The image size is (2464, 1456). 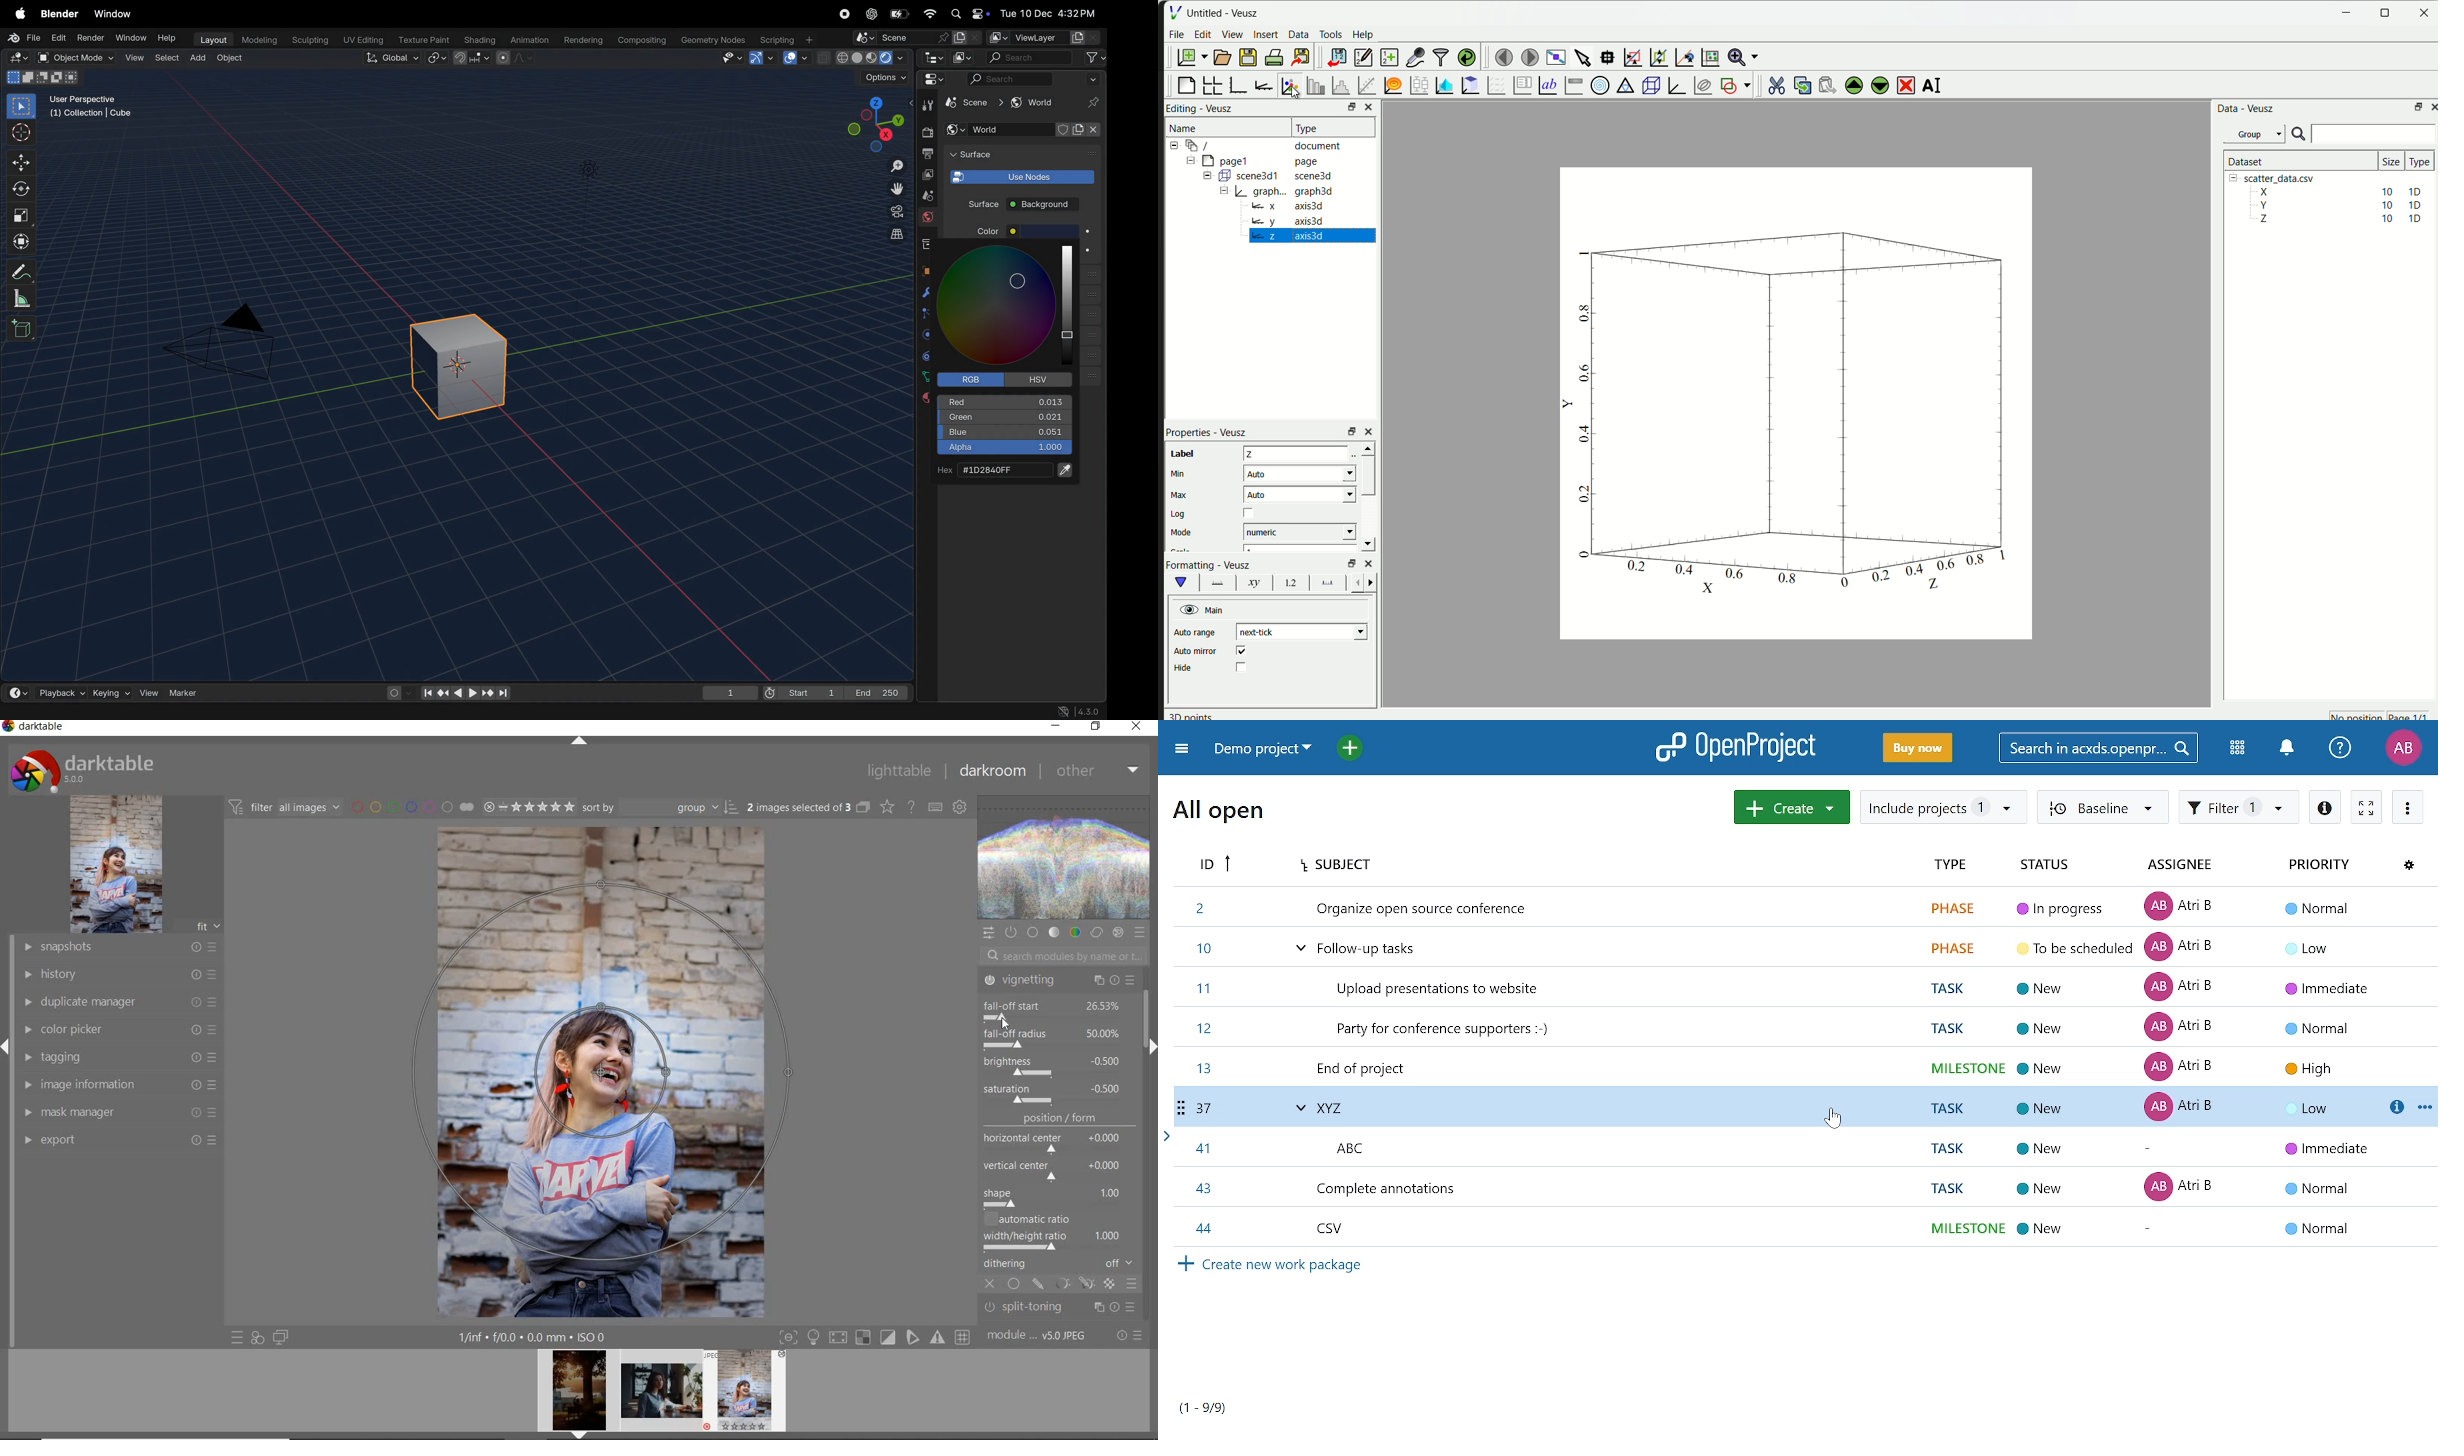 I want to click on size, so click(x=2387, y=159).